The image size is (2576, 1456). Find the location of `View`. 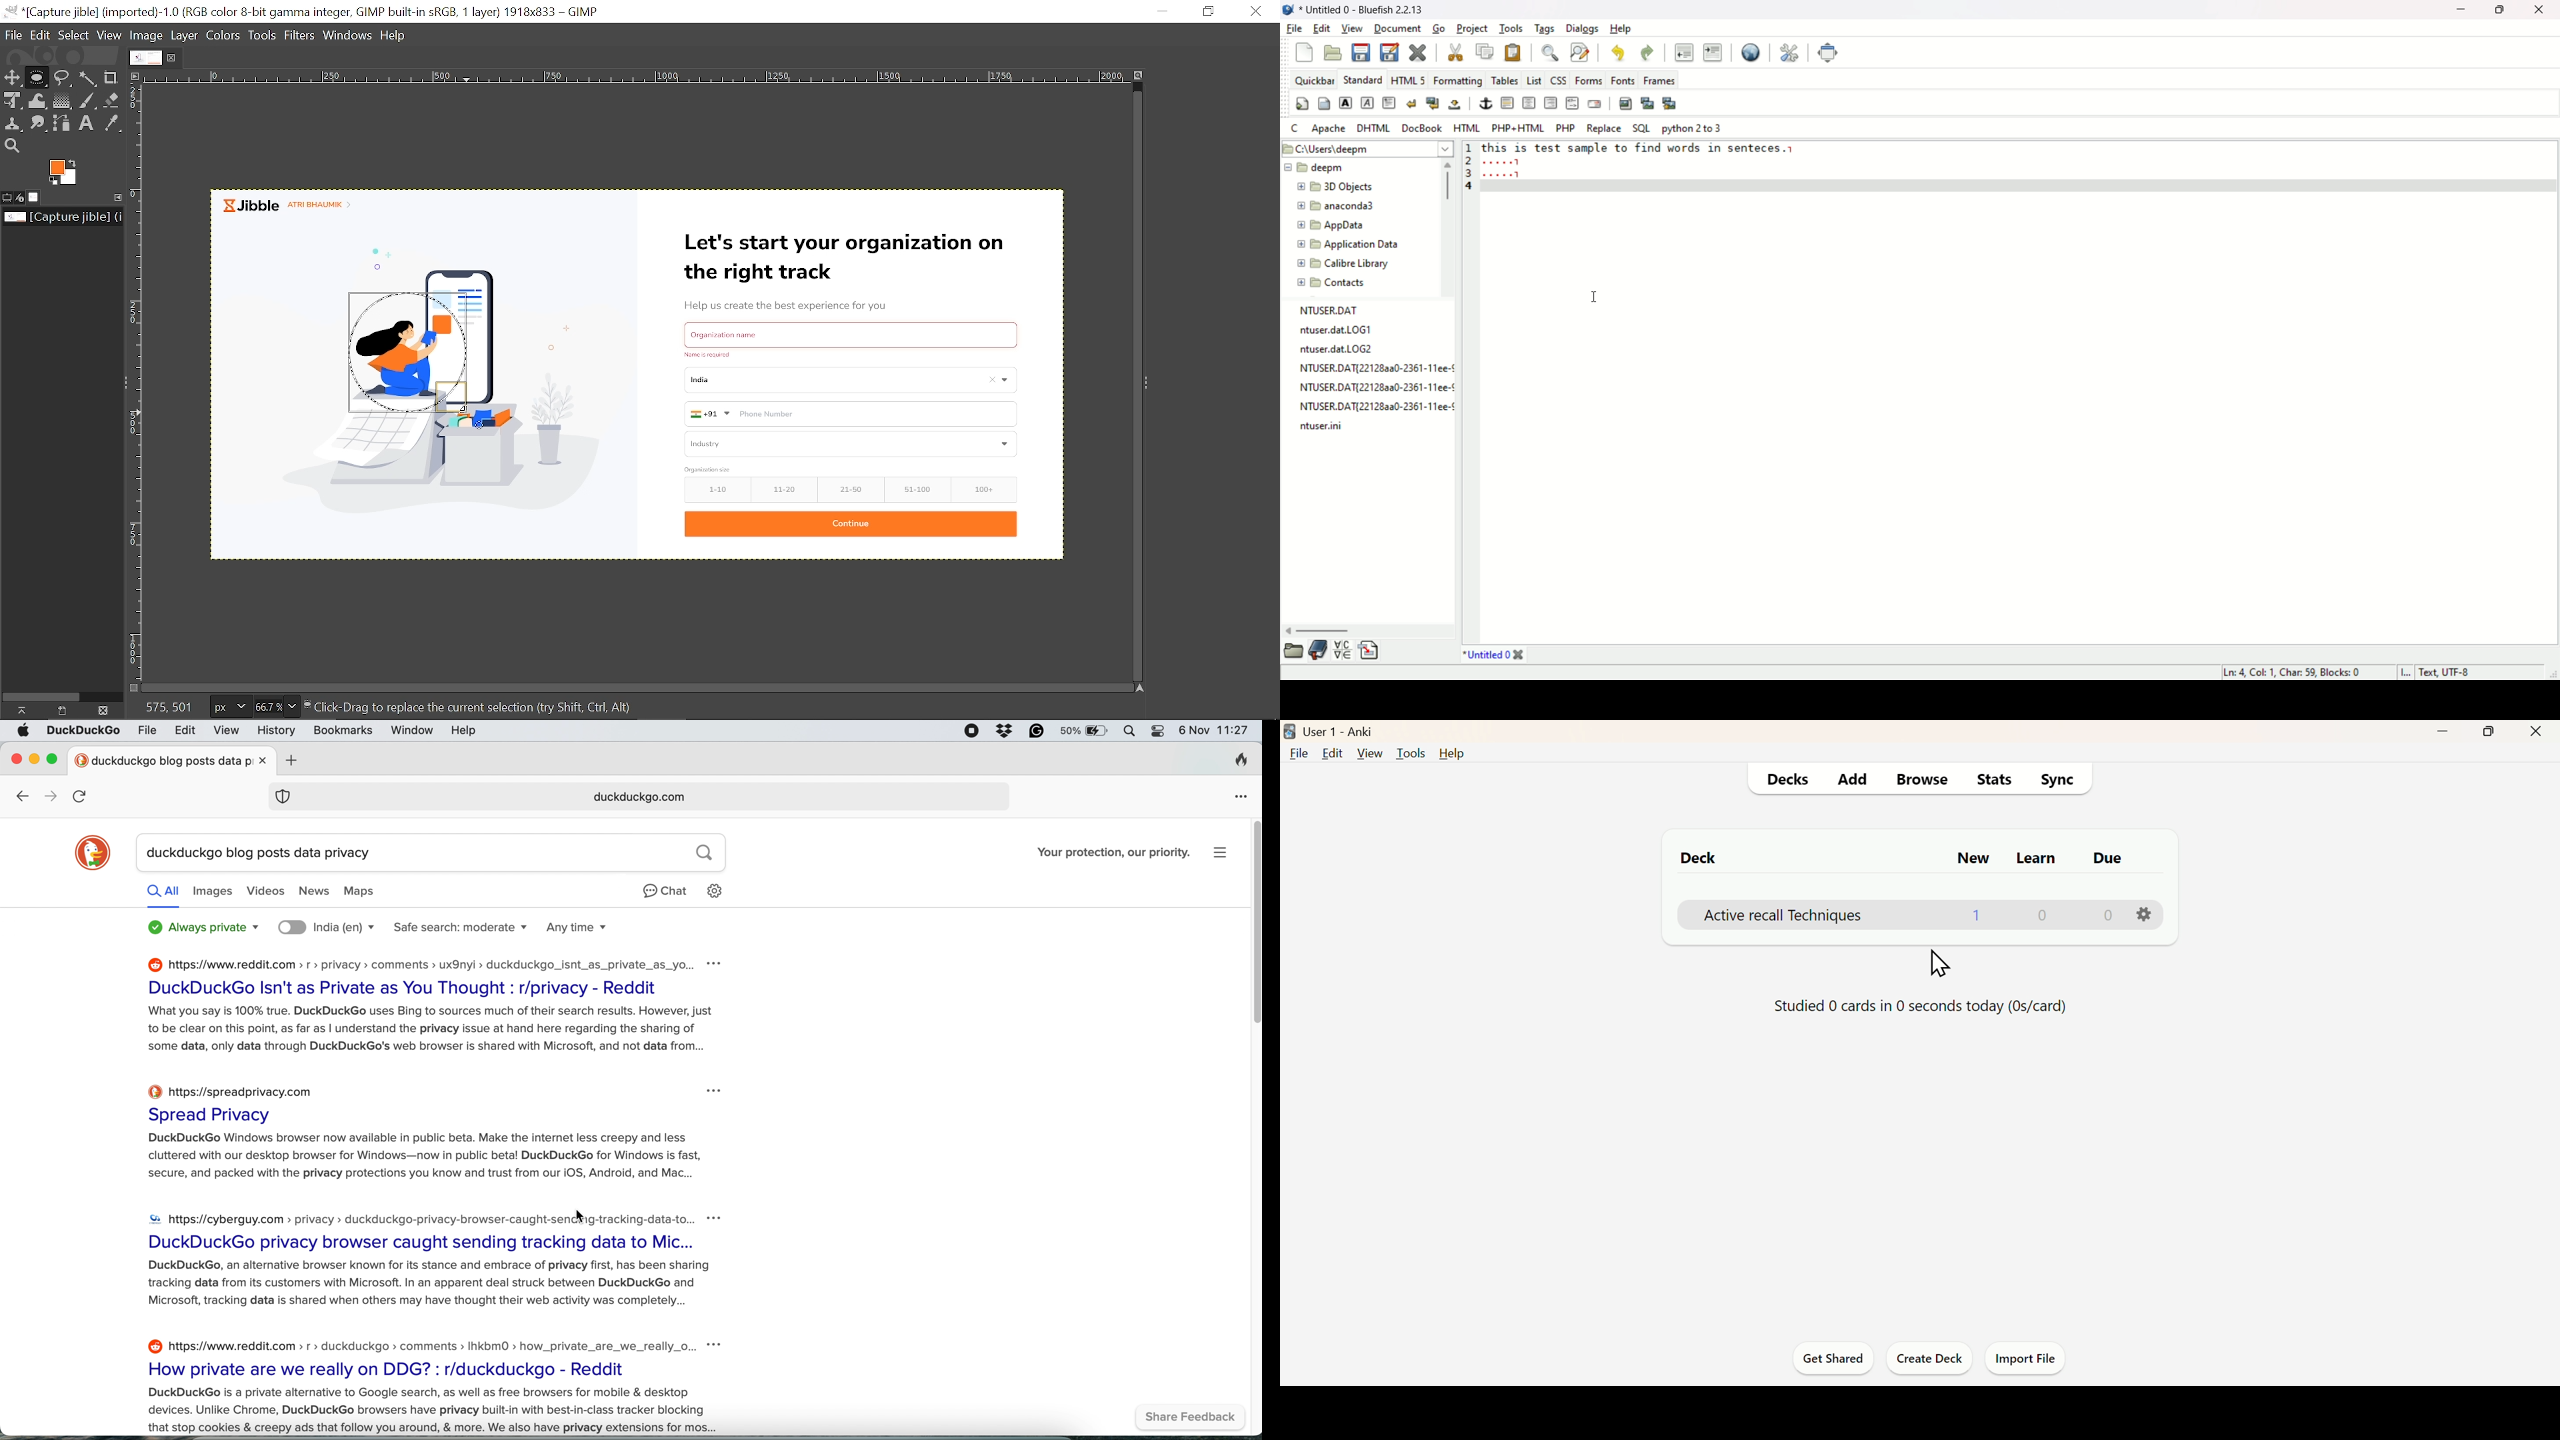

View is located at coordinates (1367, 754).